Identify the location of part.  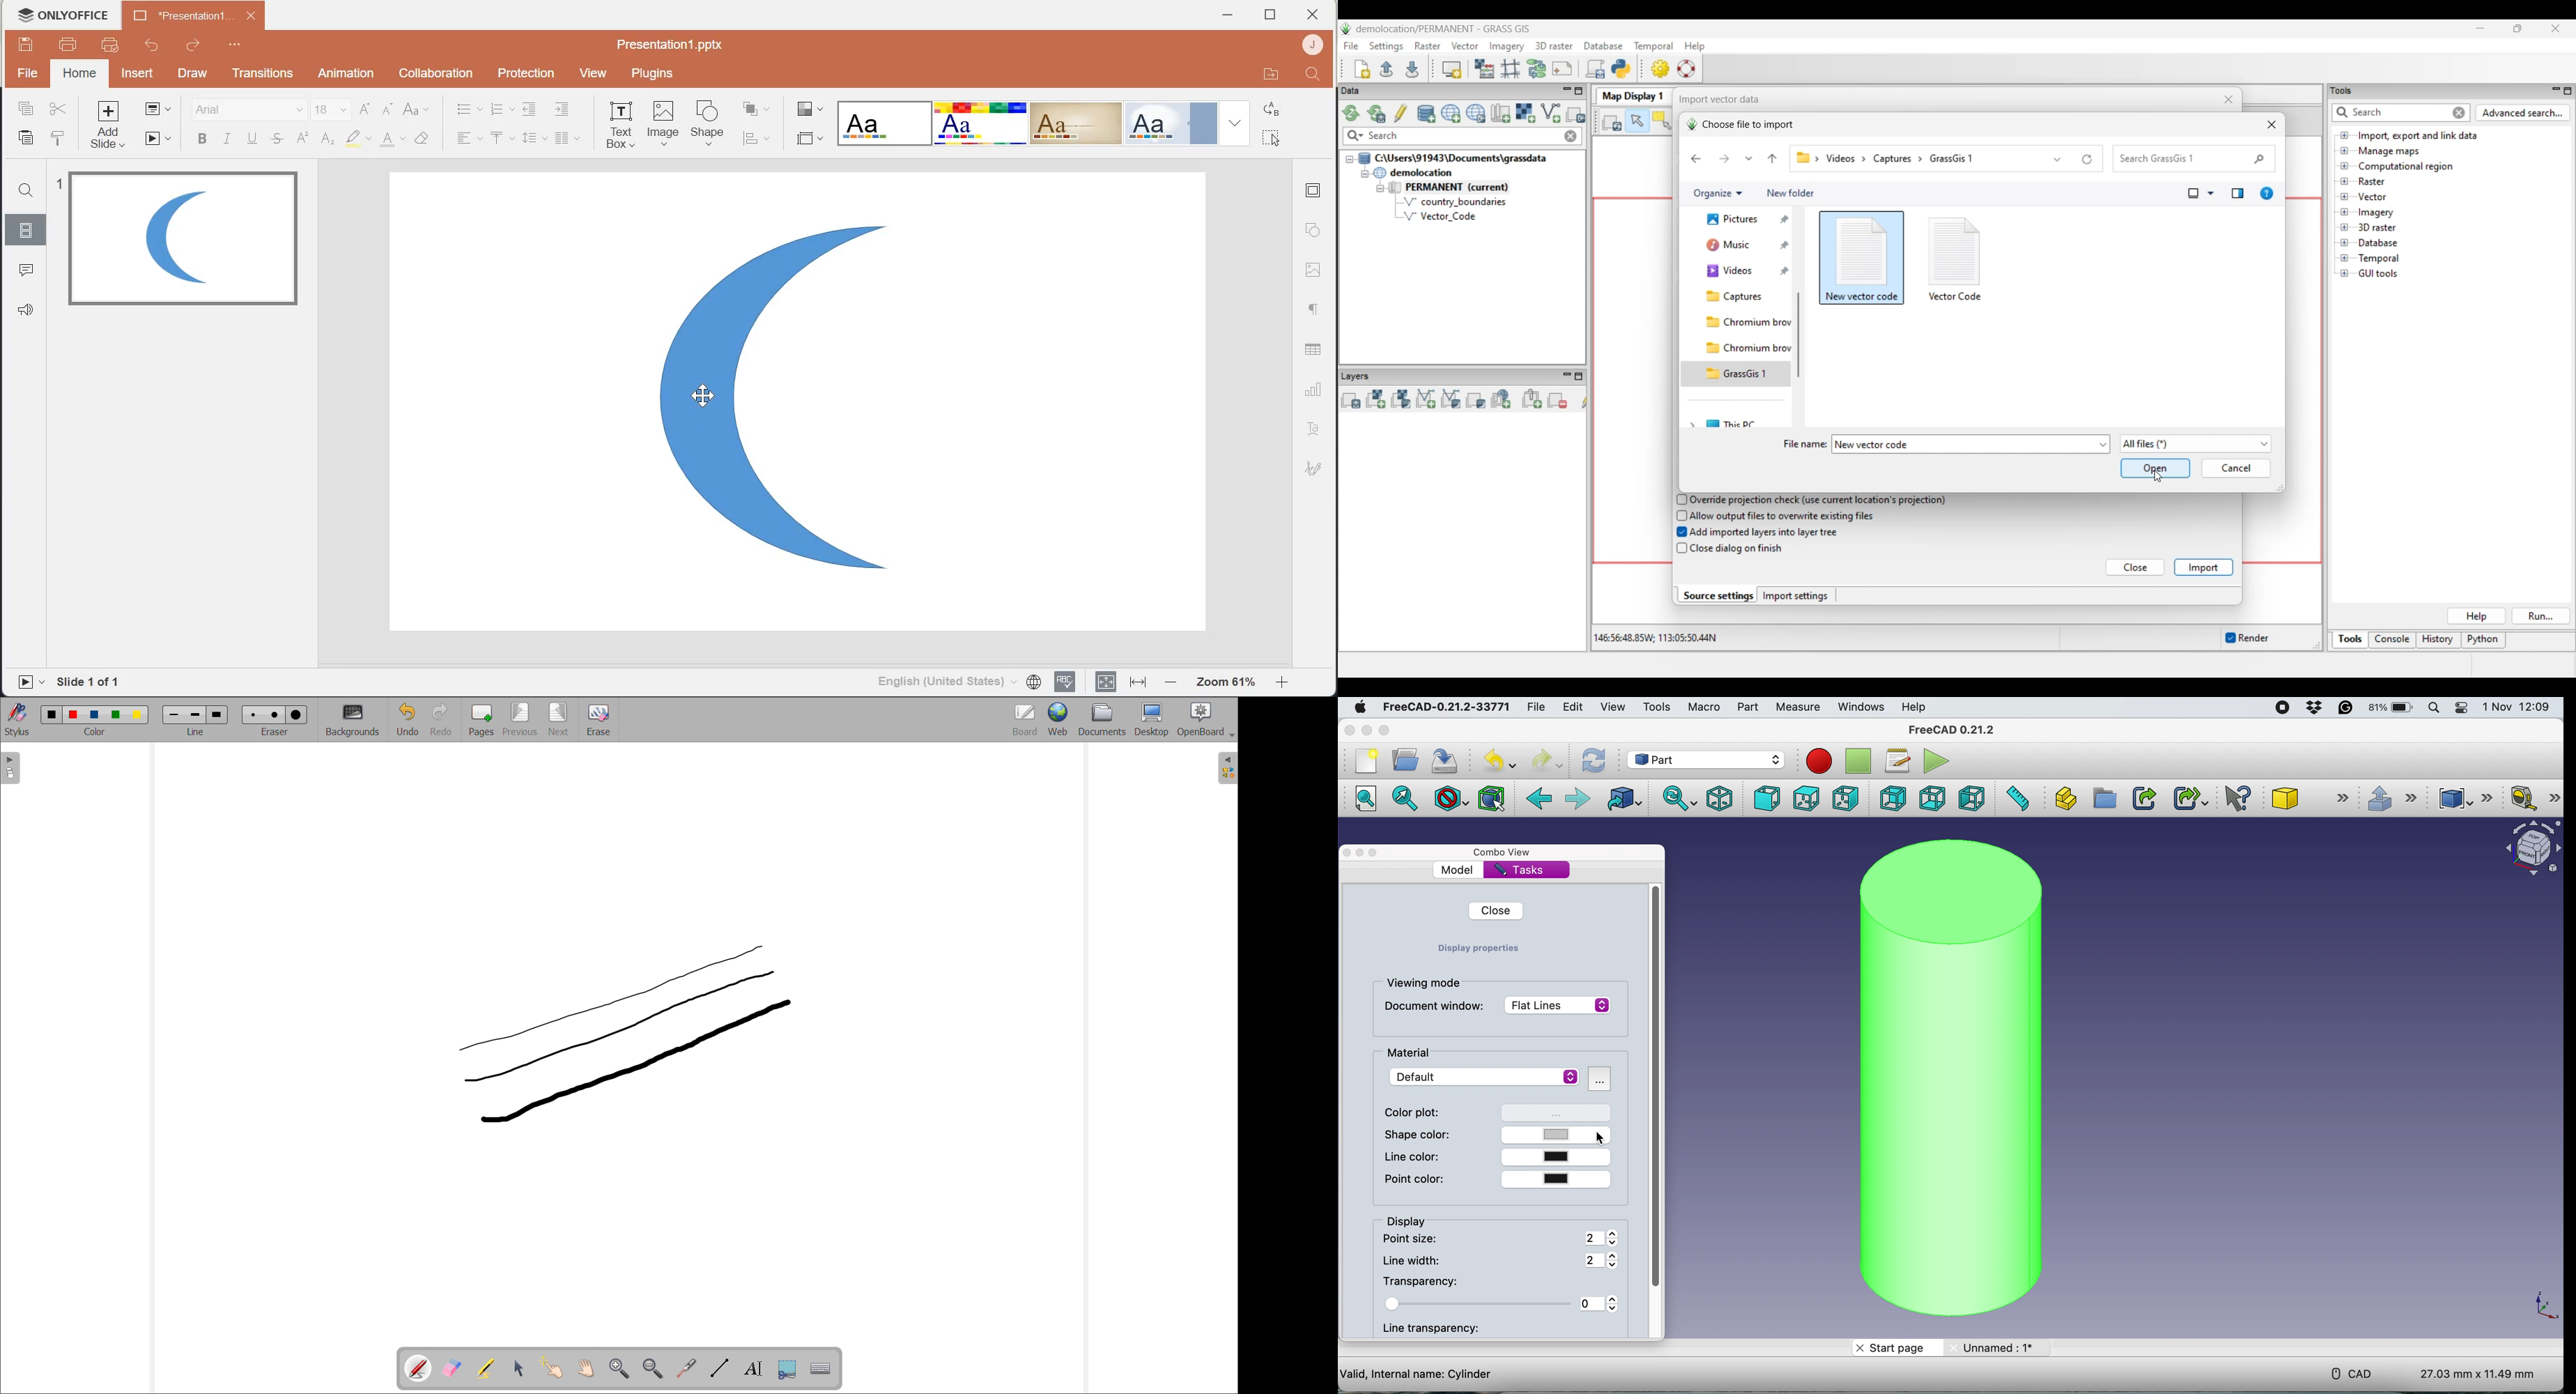
(1750, 709).